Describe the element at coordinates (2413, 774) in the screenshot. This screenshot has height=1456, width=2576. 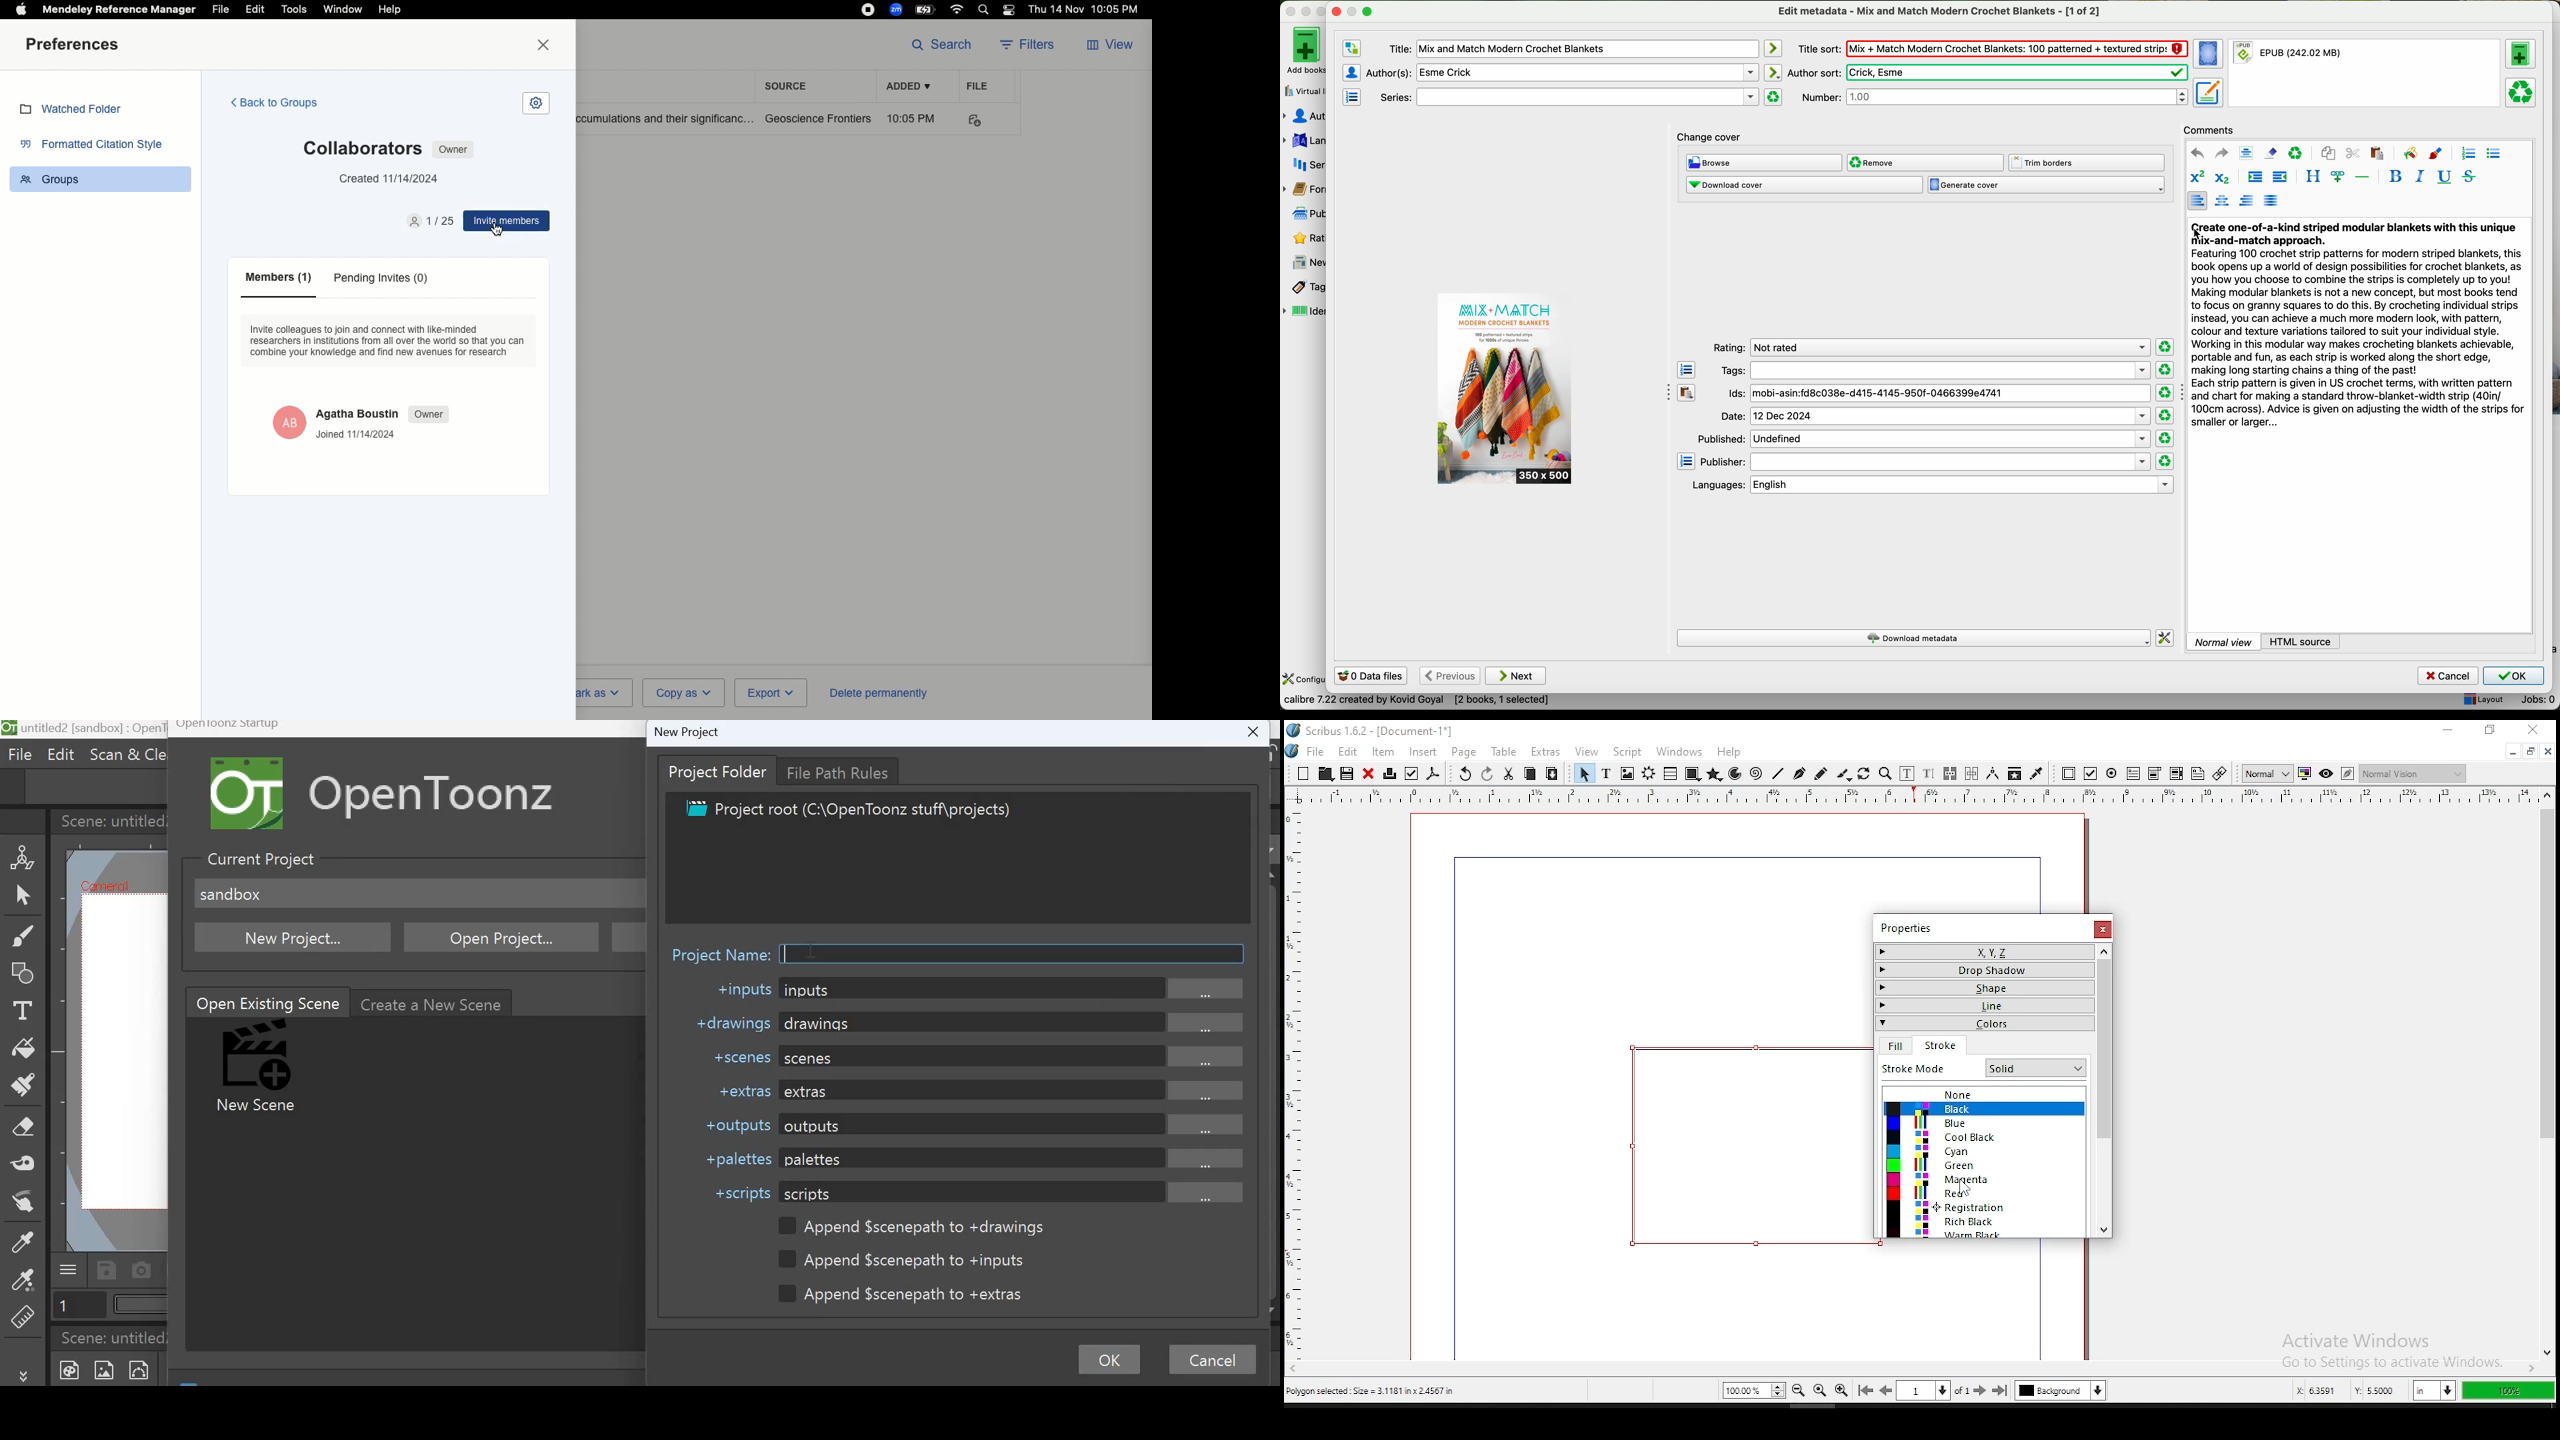
I see `normal vision` at that location.